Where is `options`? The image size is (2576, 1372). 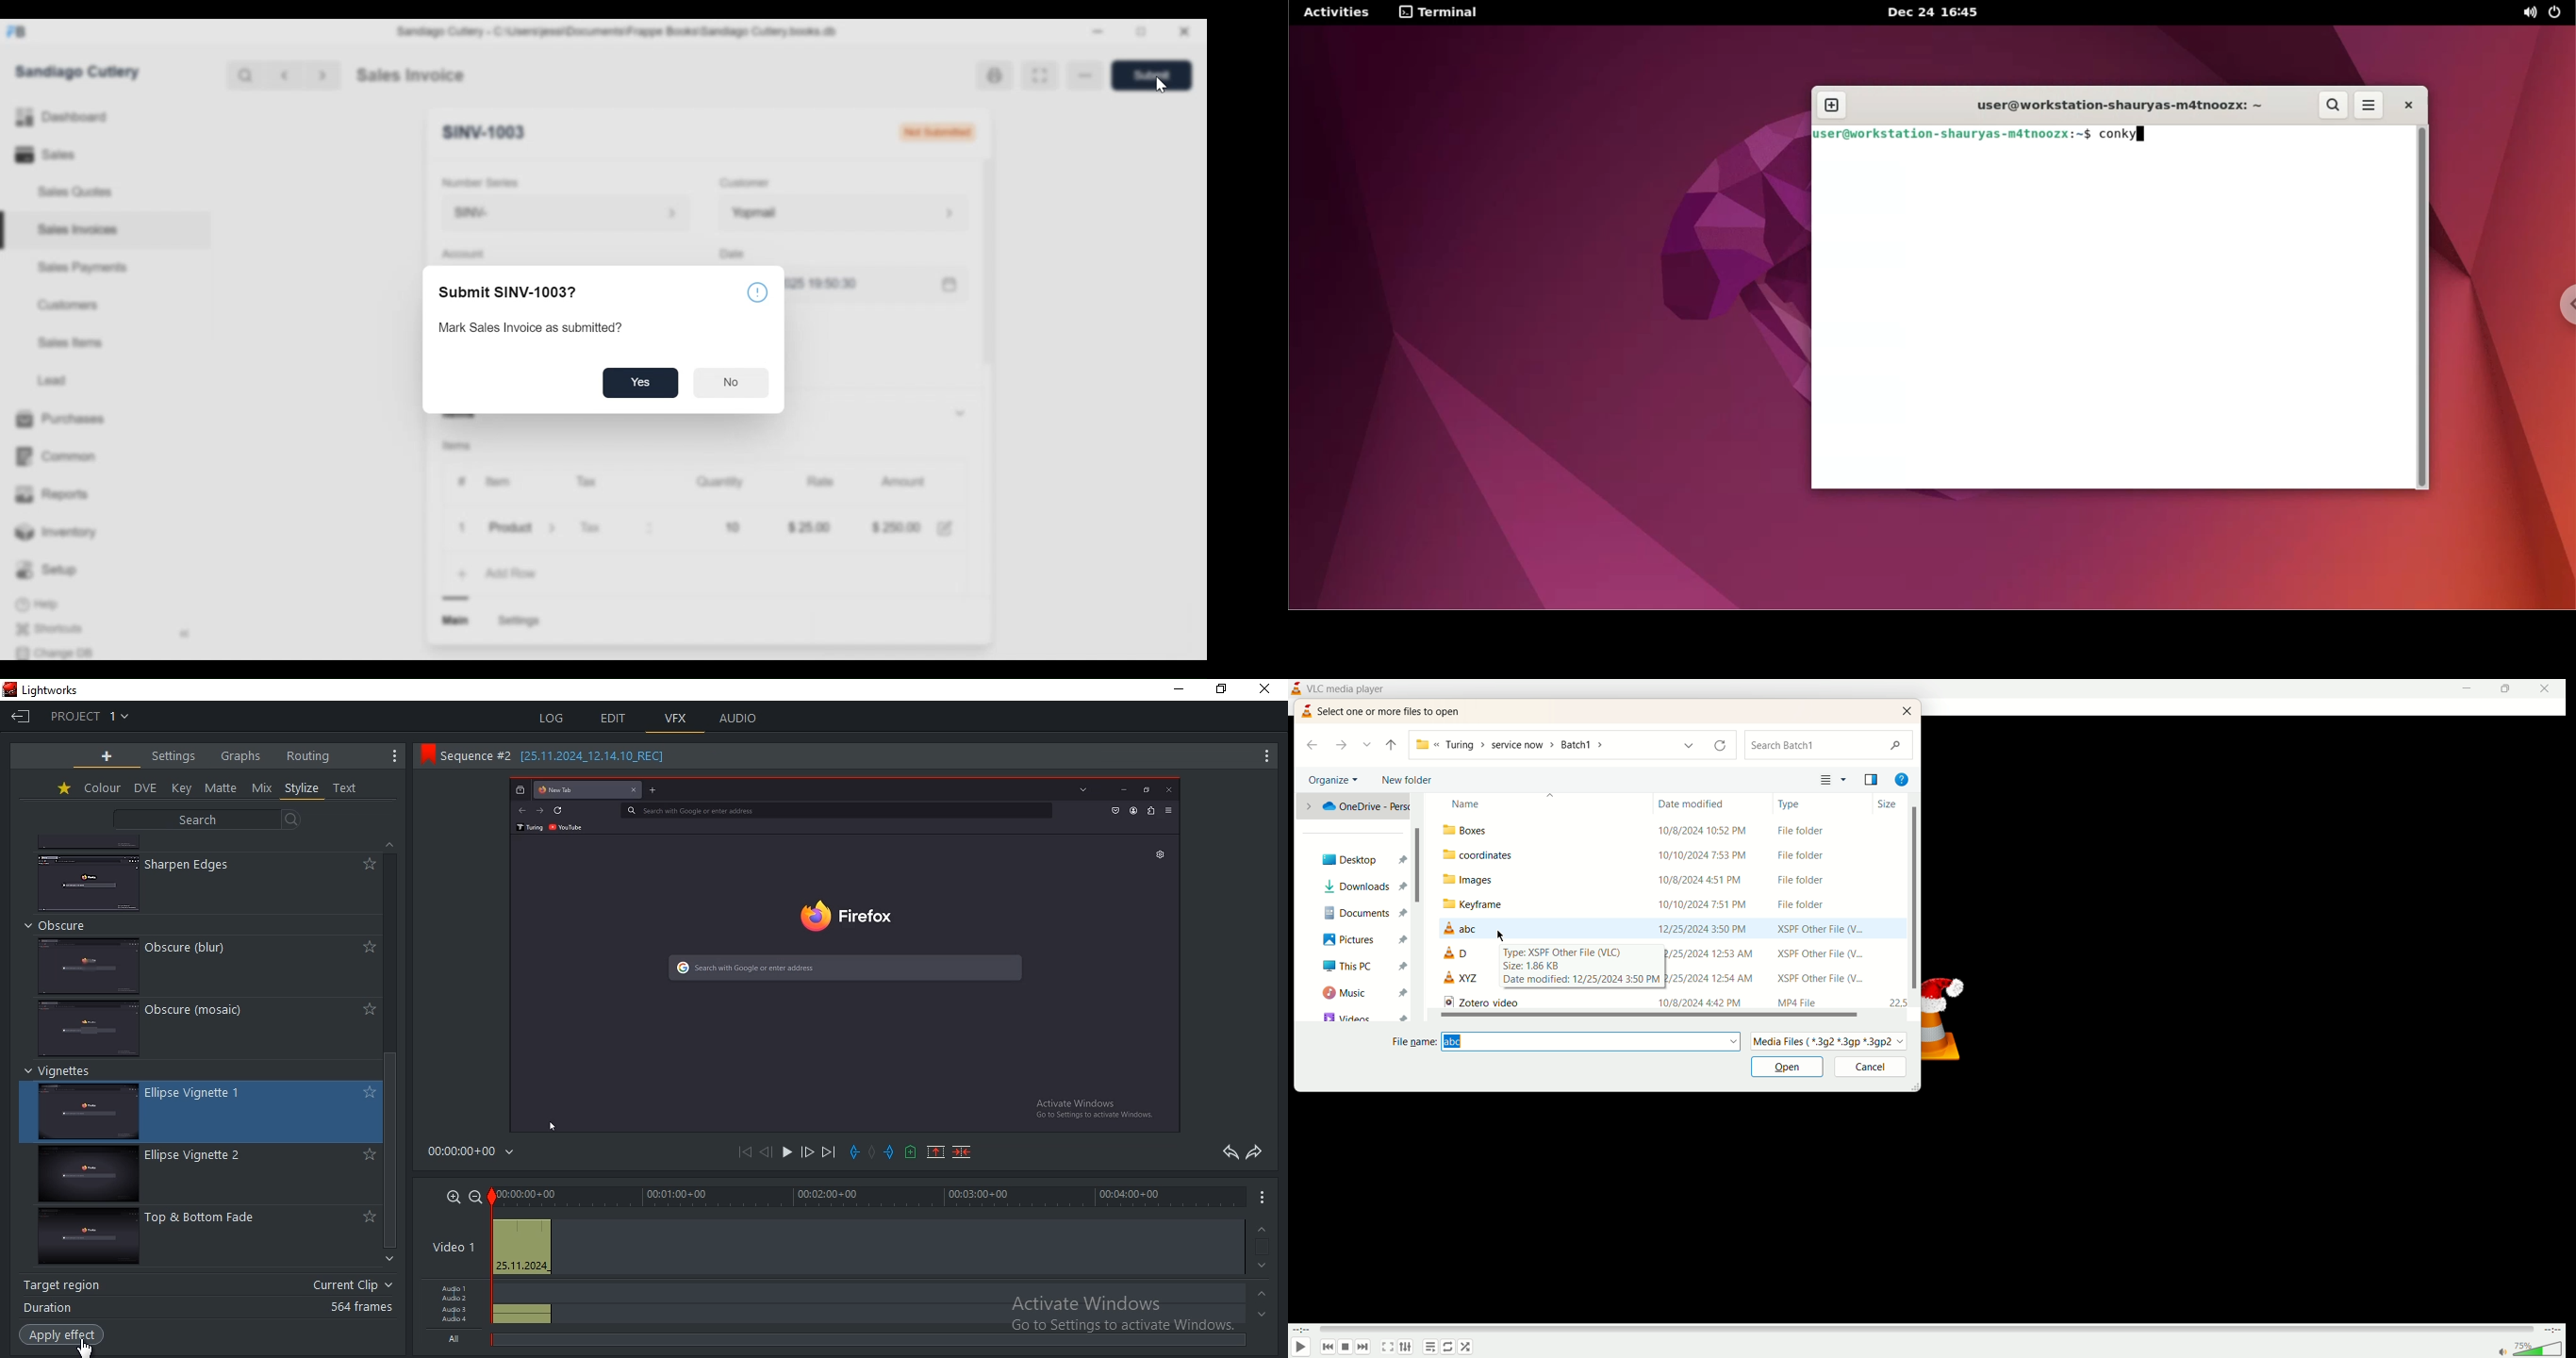
options is located at coordinates (1846, 780).